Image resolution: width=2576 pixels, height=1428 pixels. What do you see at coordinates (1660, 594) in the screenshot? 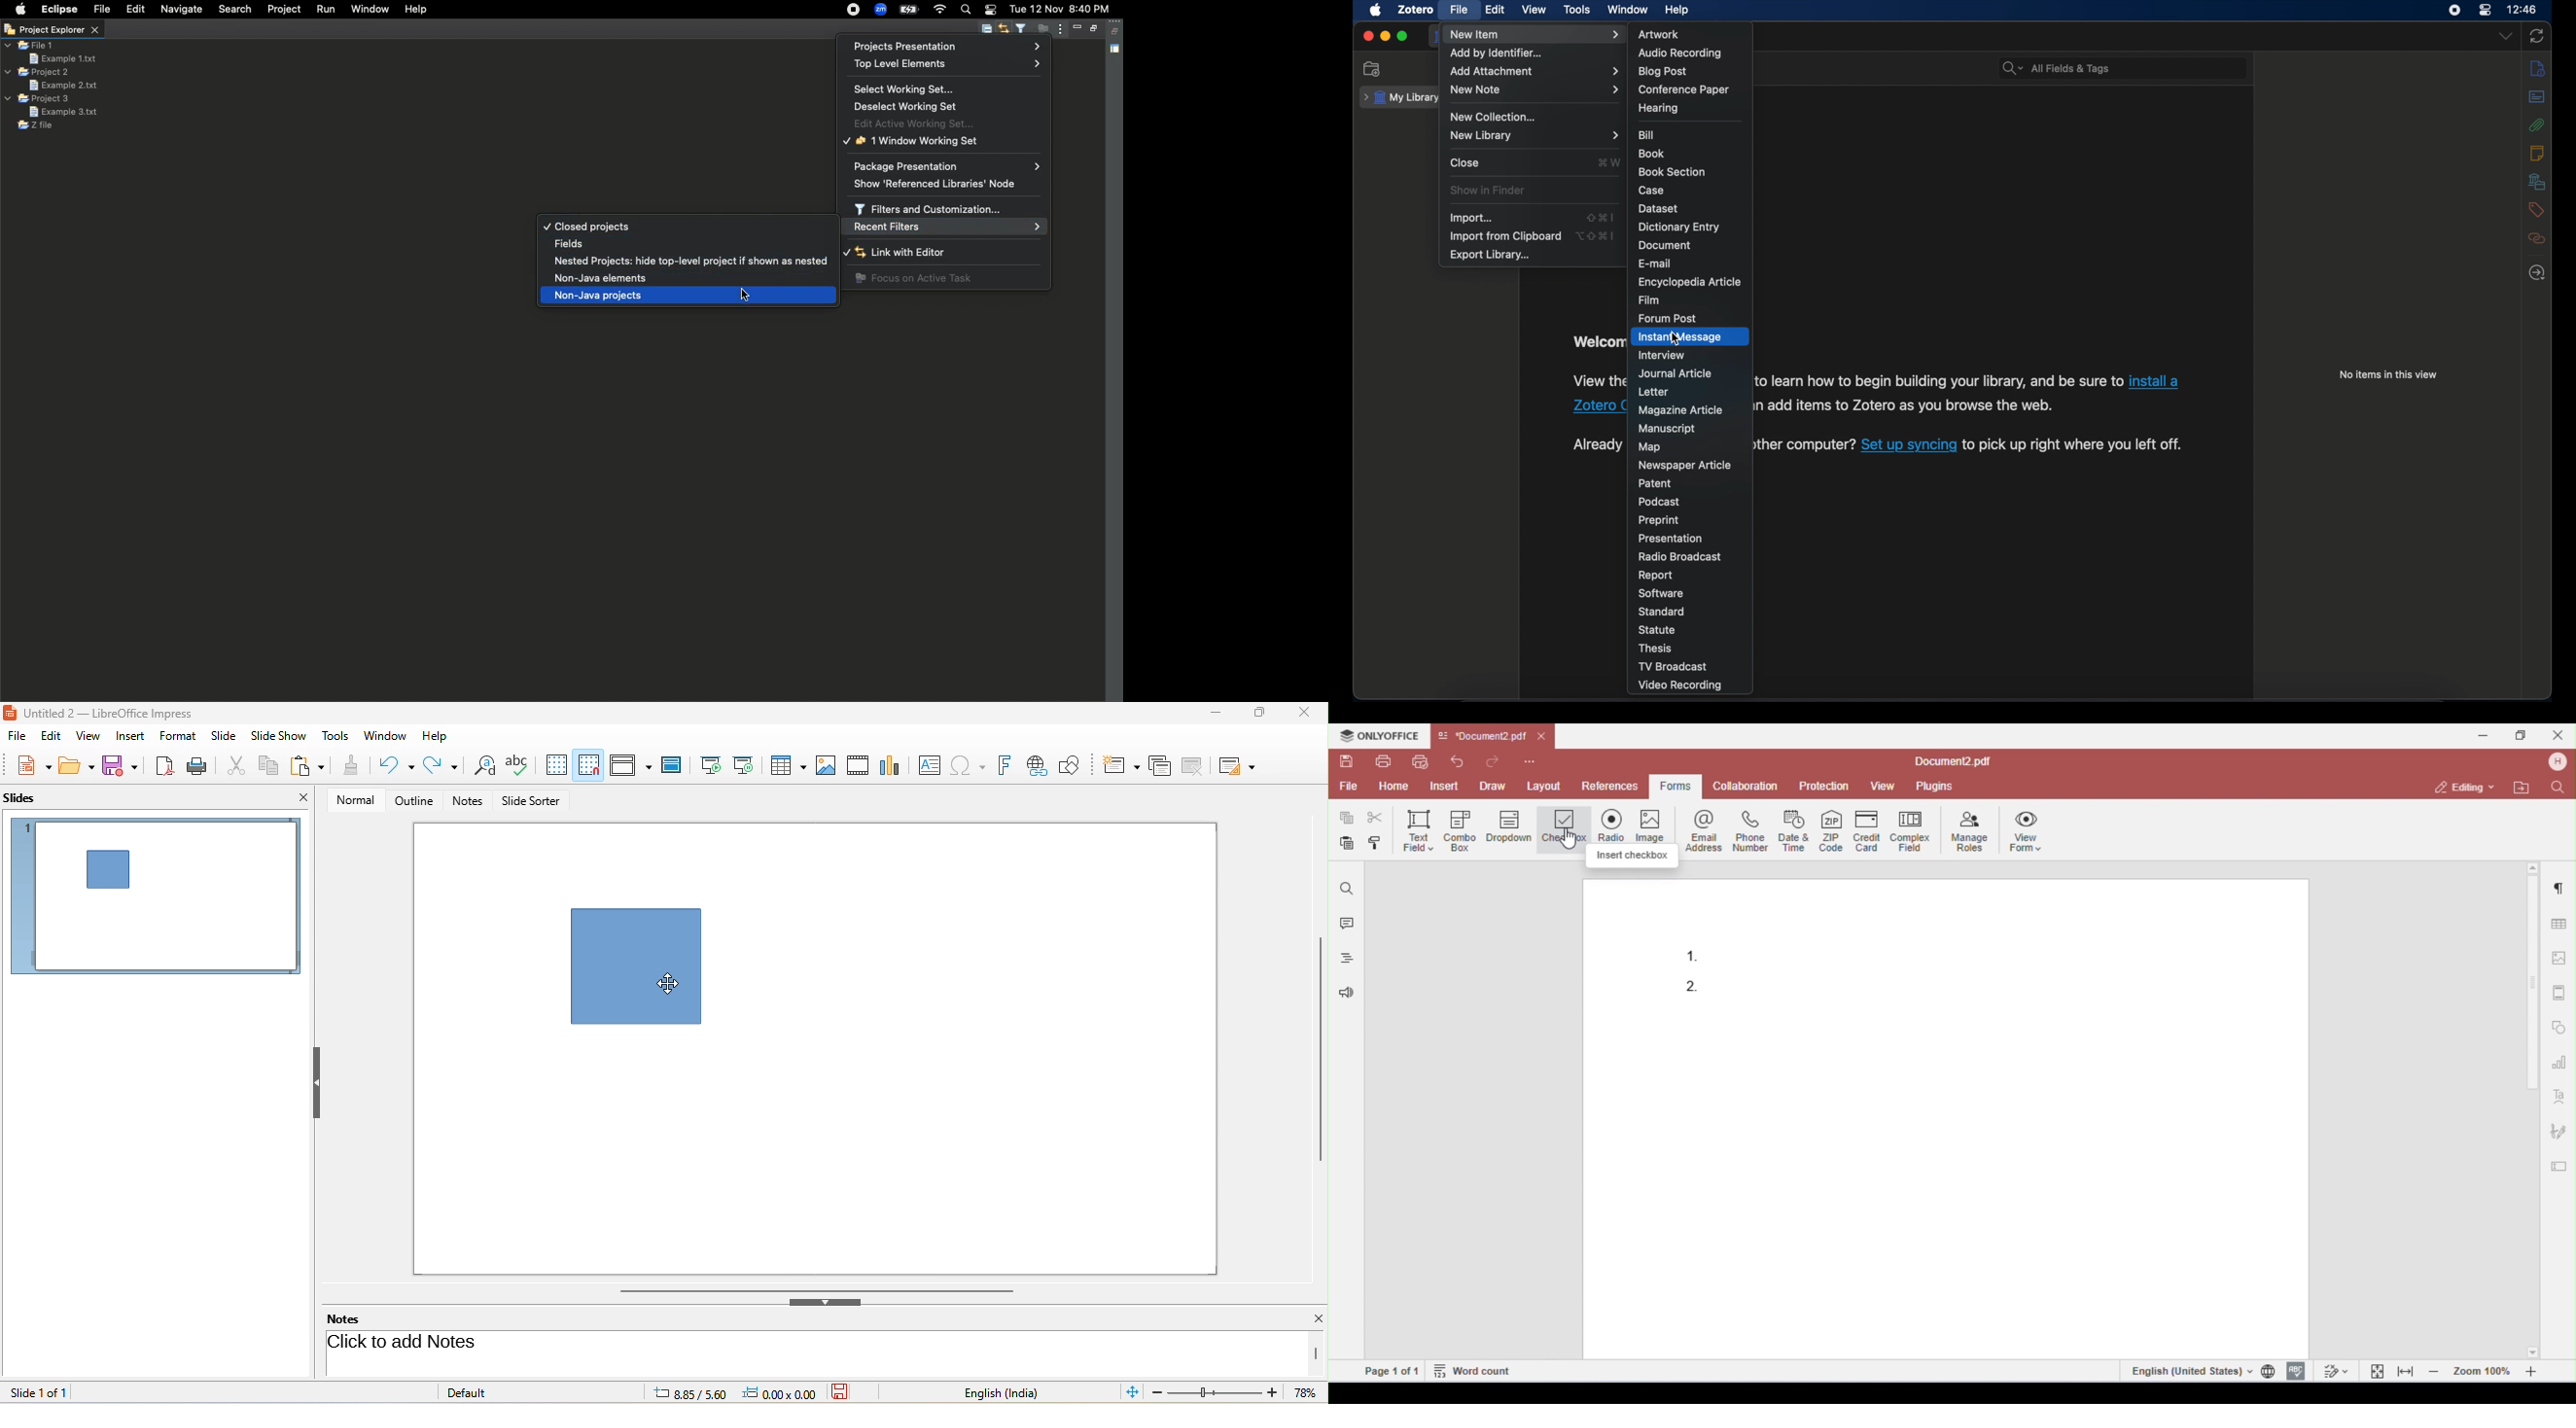
I see `software` at bounding box center [1660, 594].